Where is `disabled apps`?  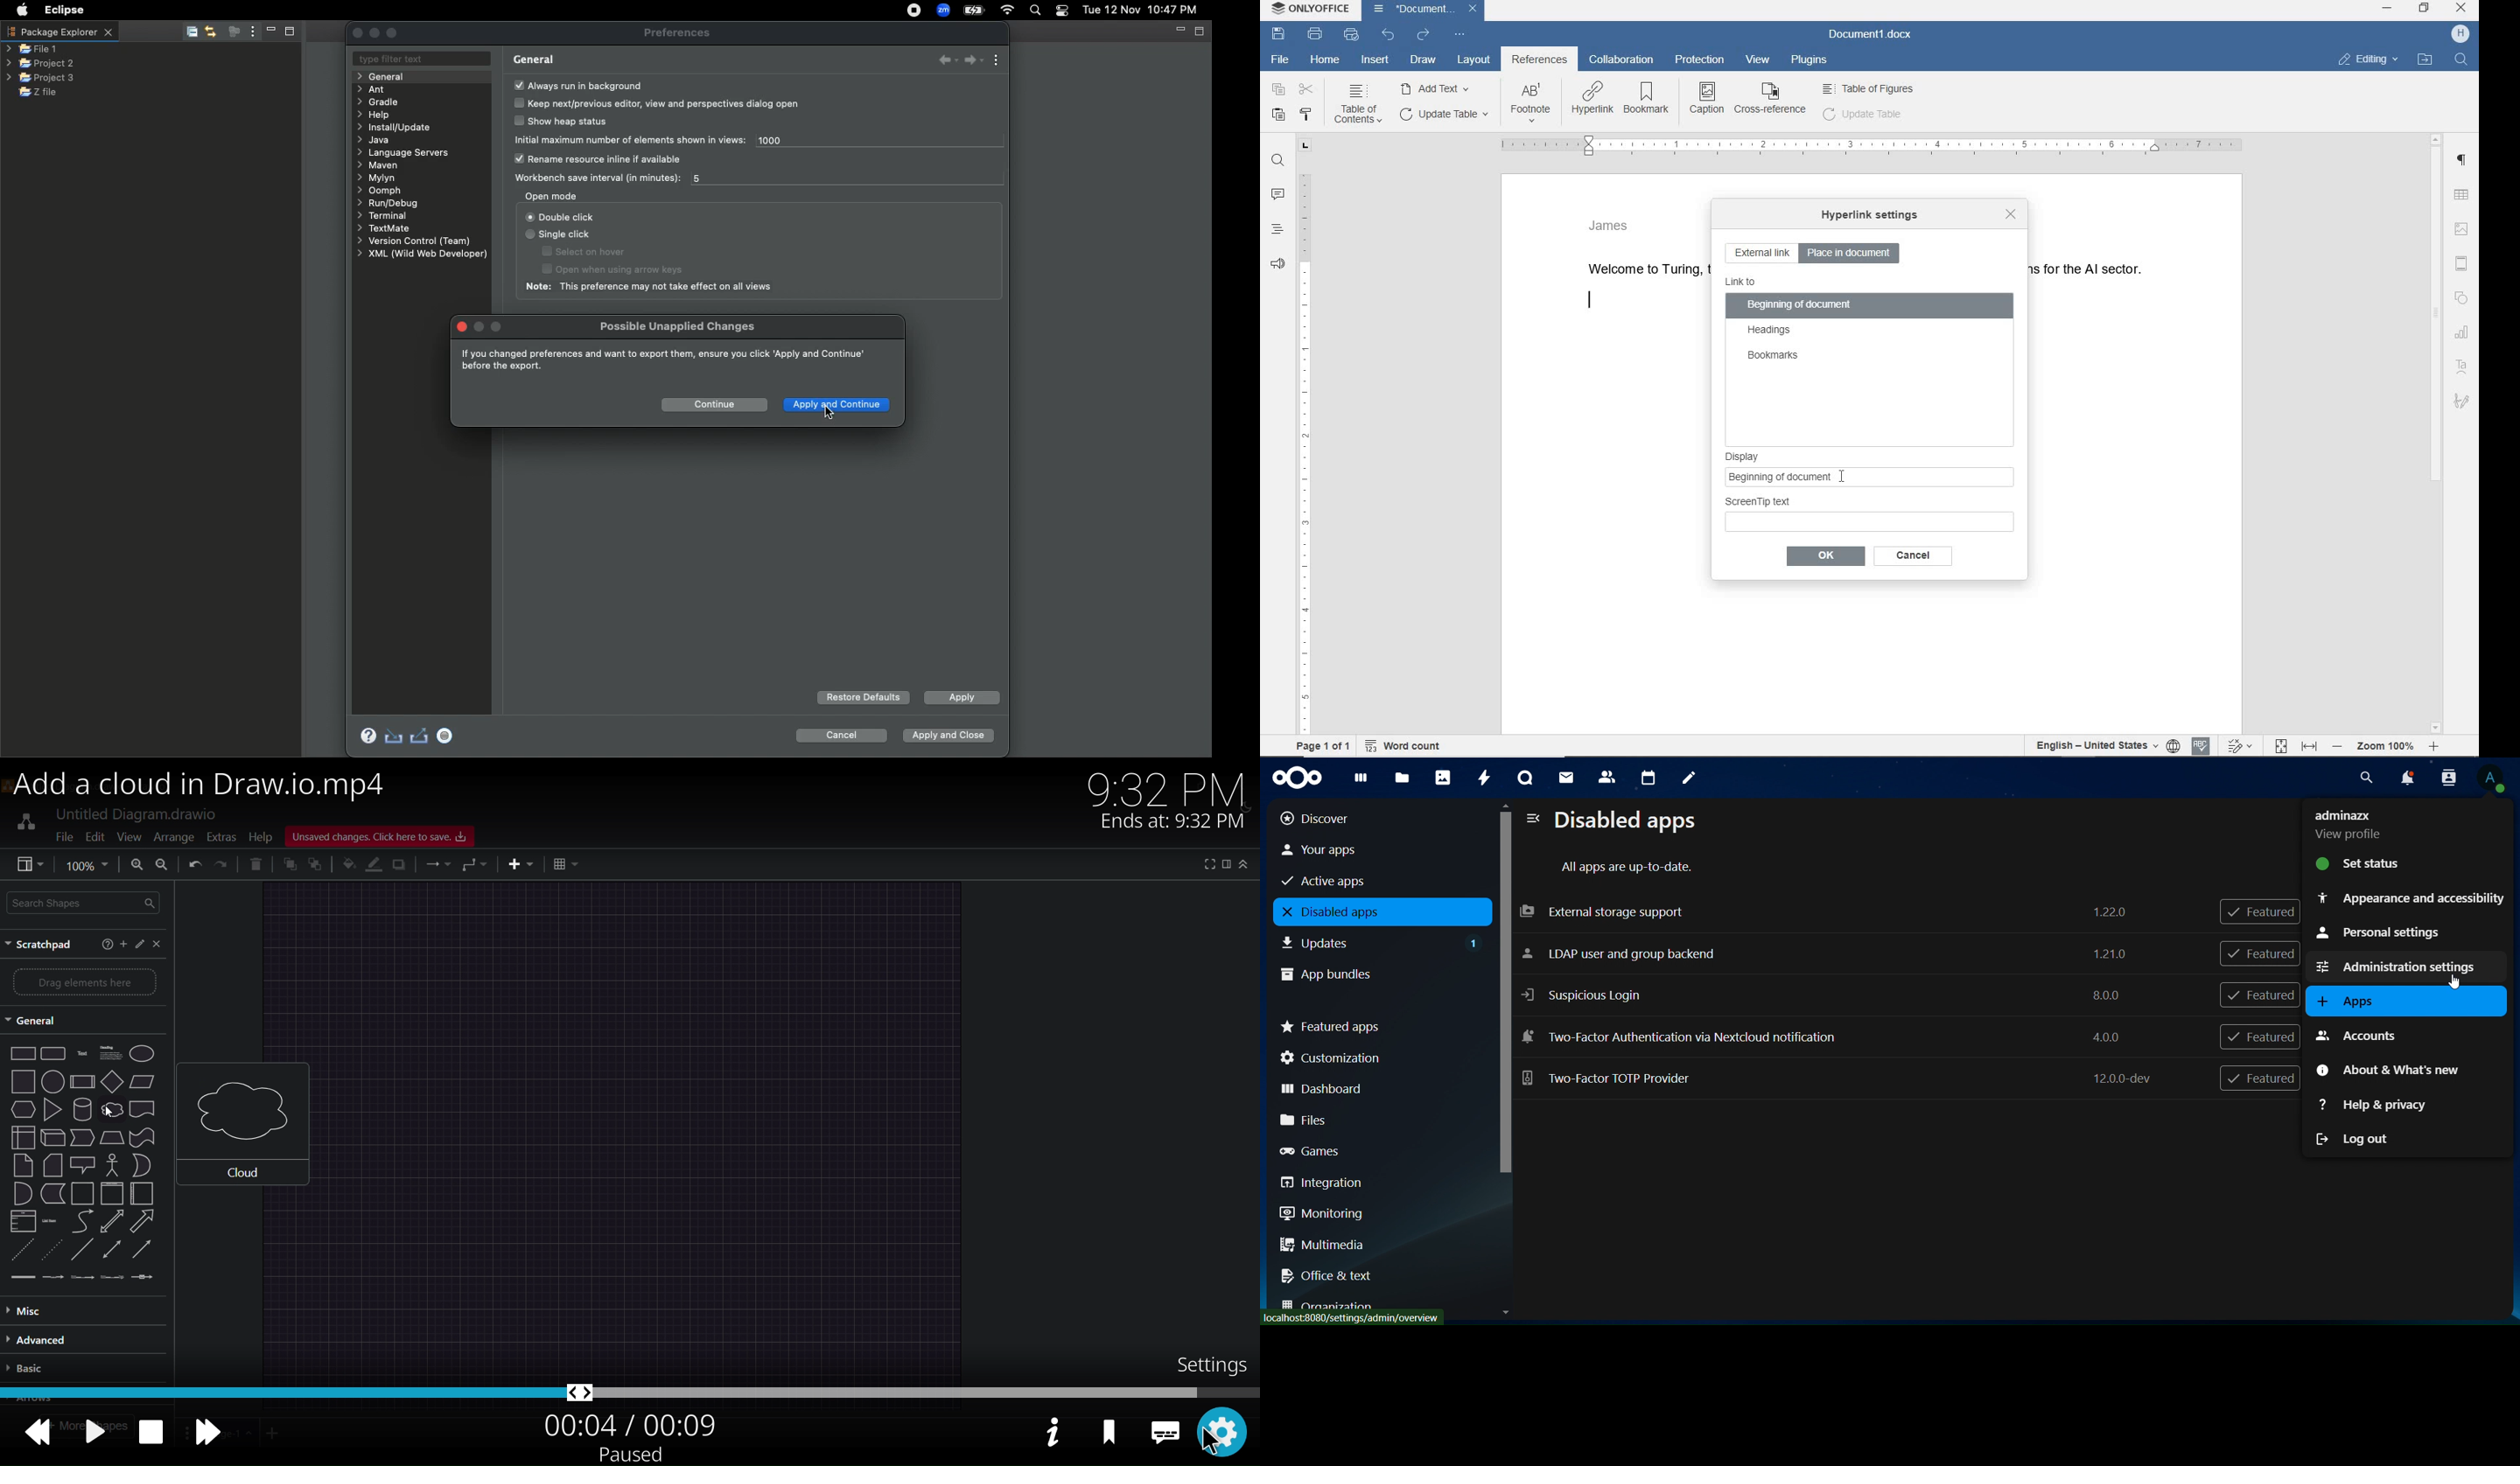 disabled apps is located at coordinates (1631, 822).